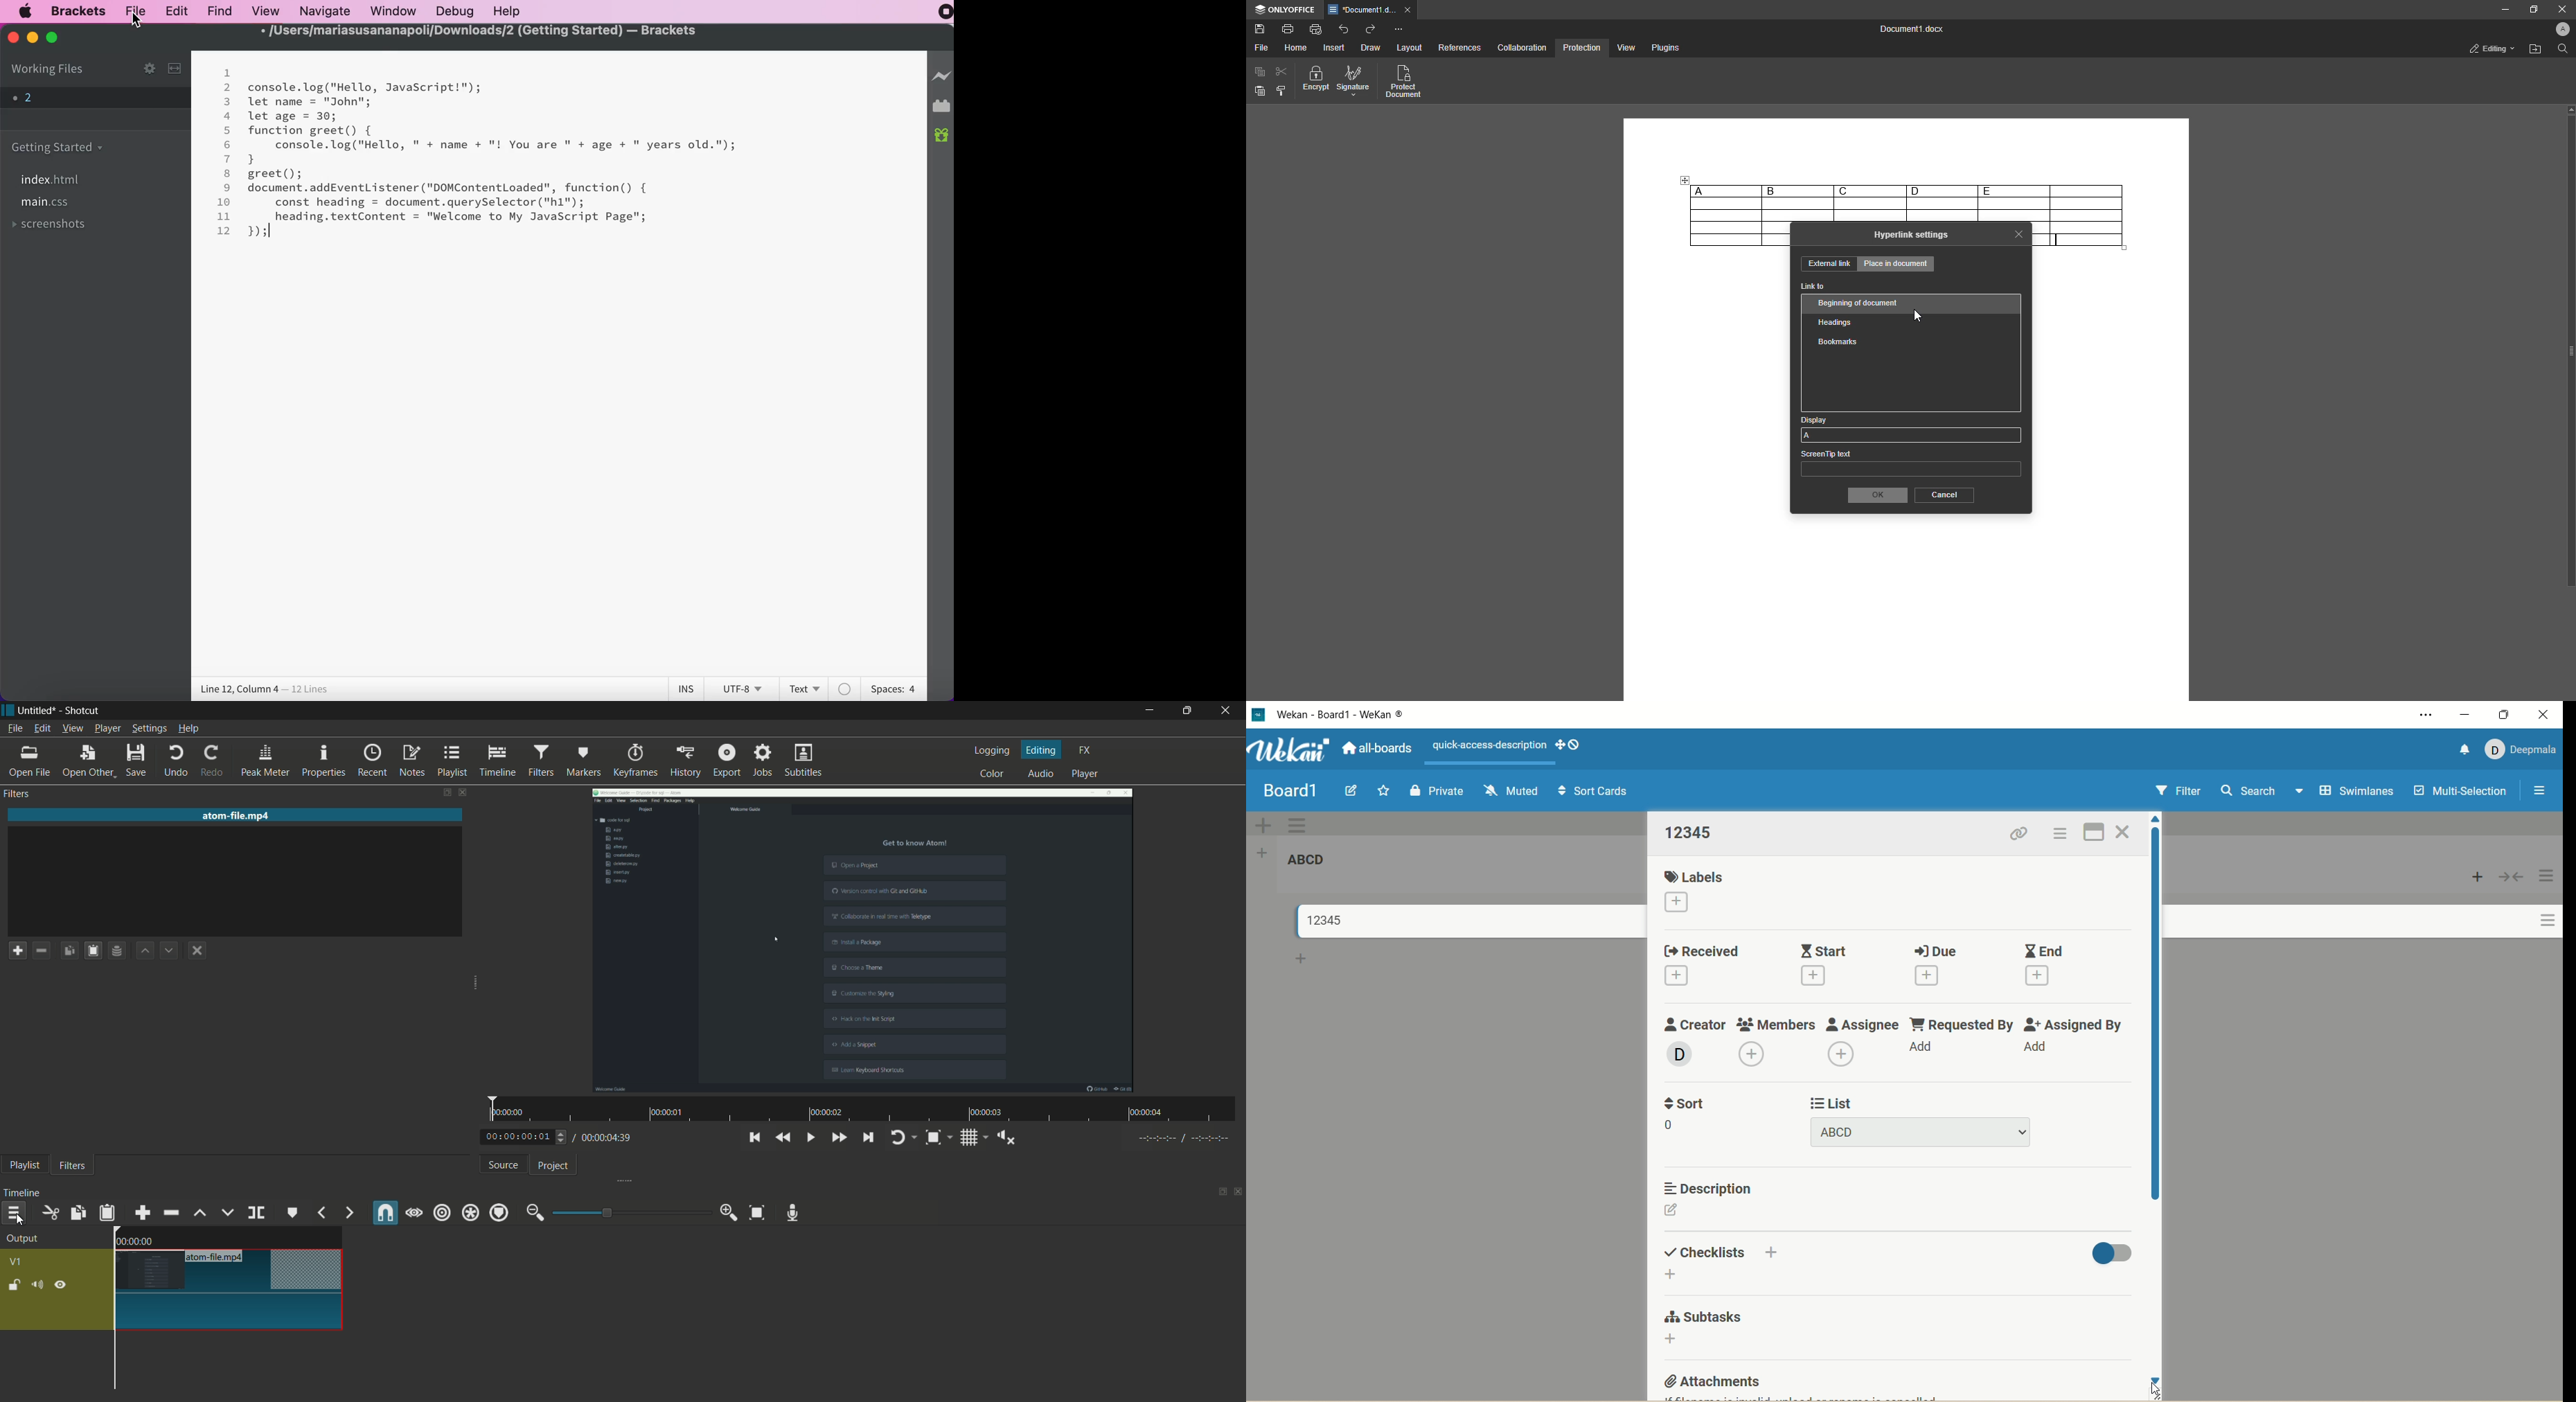 This screenshot has width=2576, height=1428. What do you see at coordinates (1227, 711) in the screenshot?
I see `close app` at bounding box center [1227, 711].